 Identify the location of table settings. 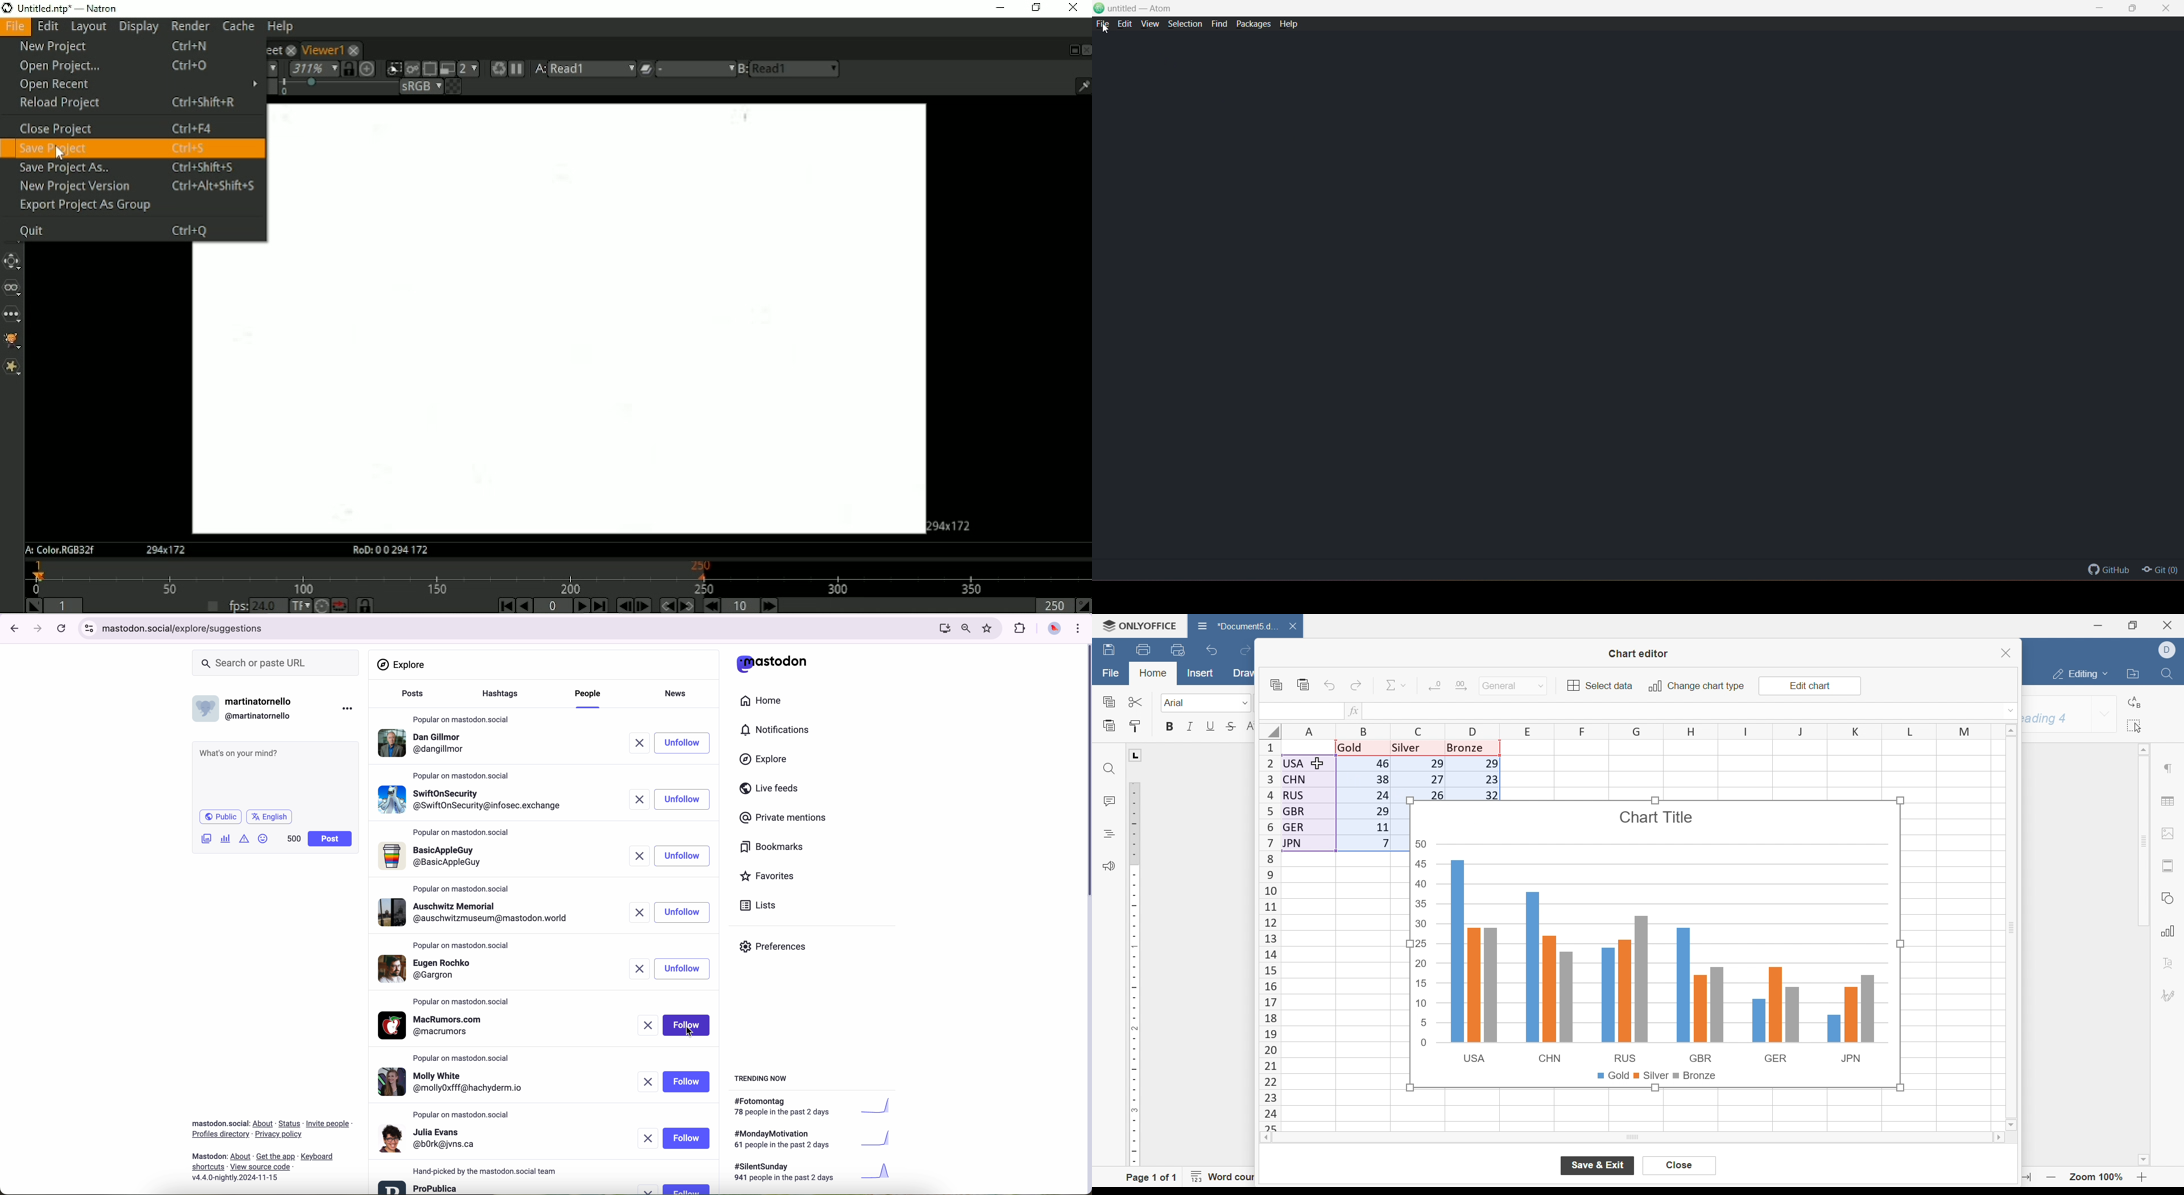
(2168, 801).